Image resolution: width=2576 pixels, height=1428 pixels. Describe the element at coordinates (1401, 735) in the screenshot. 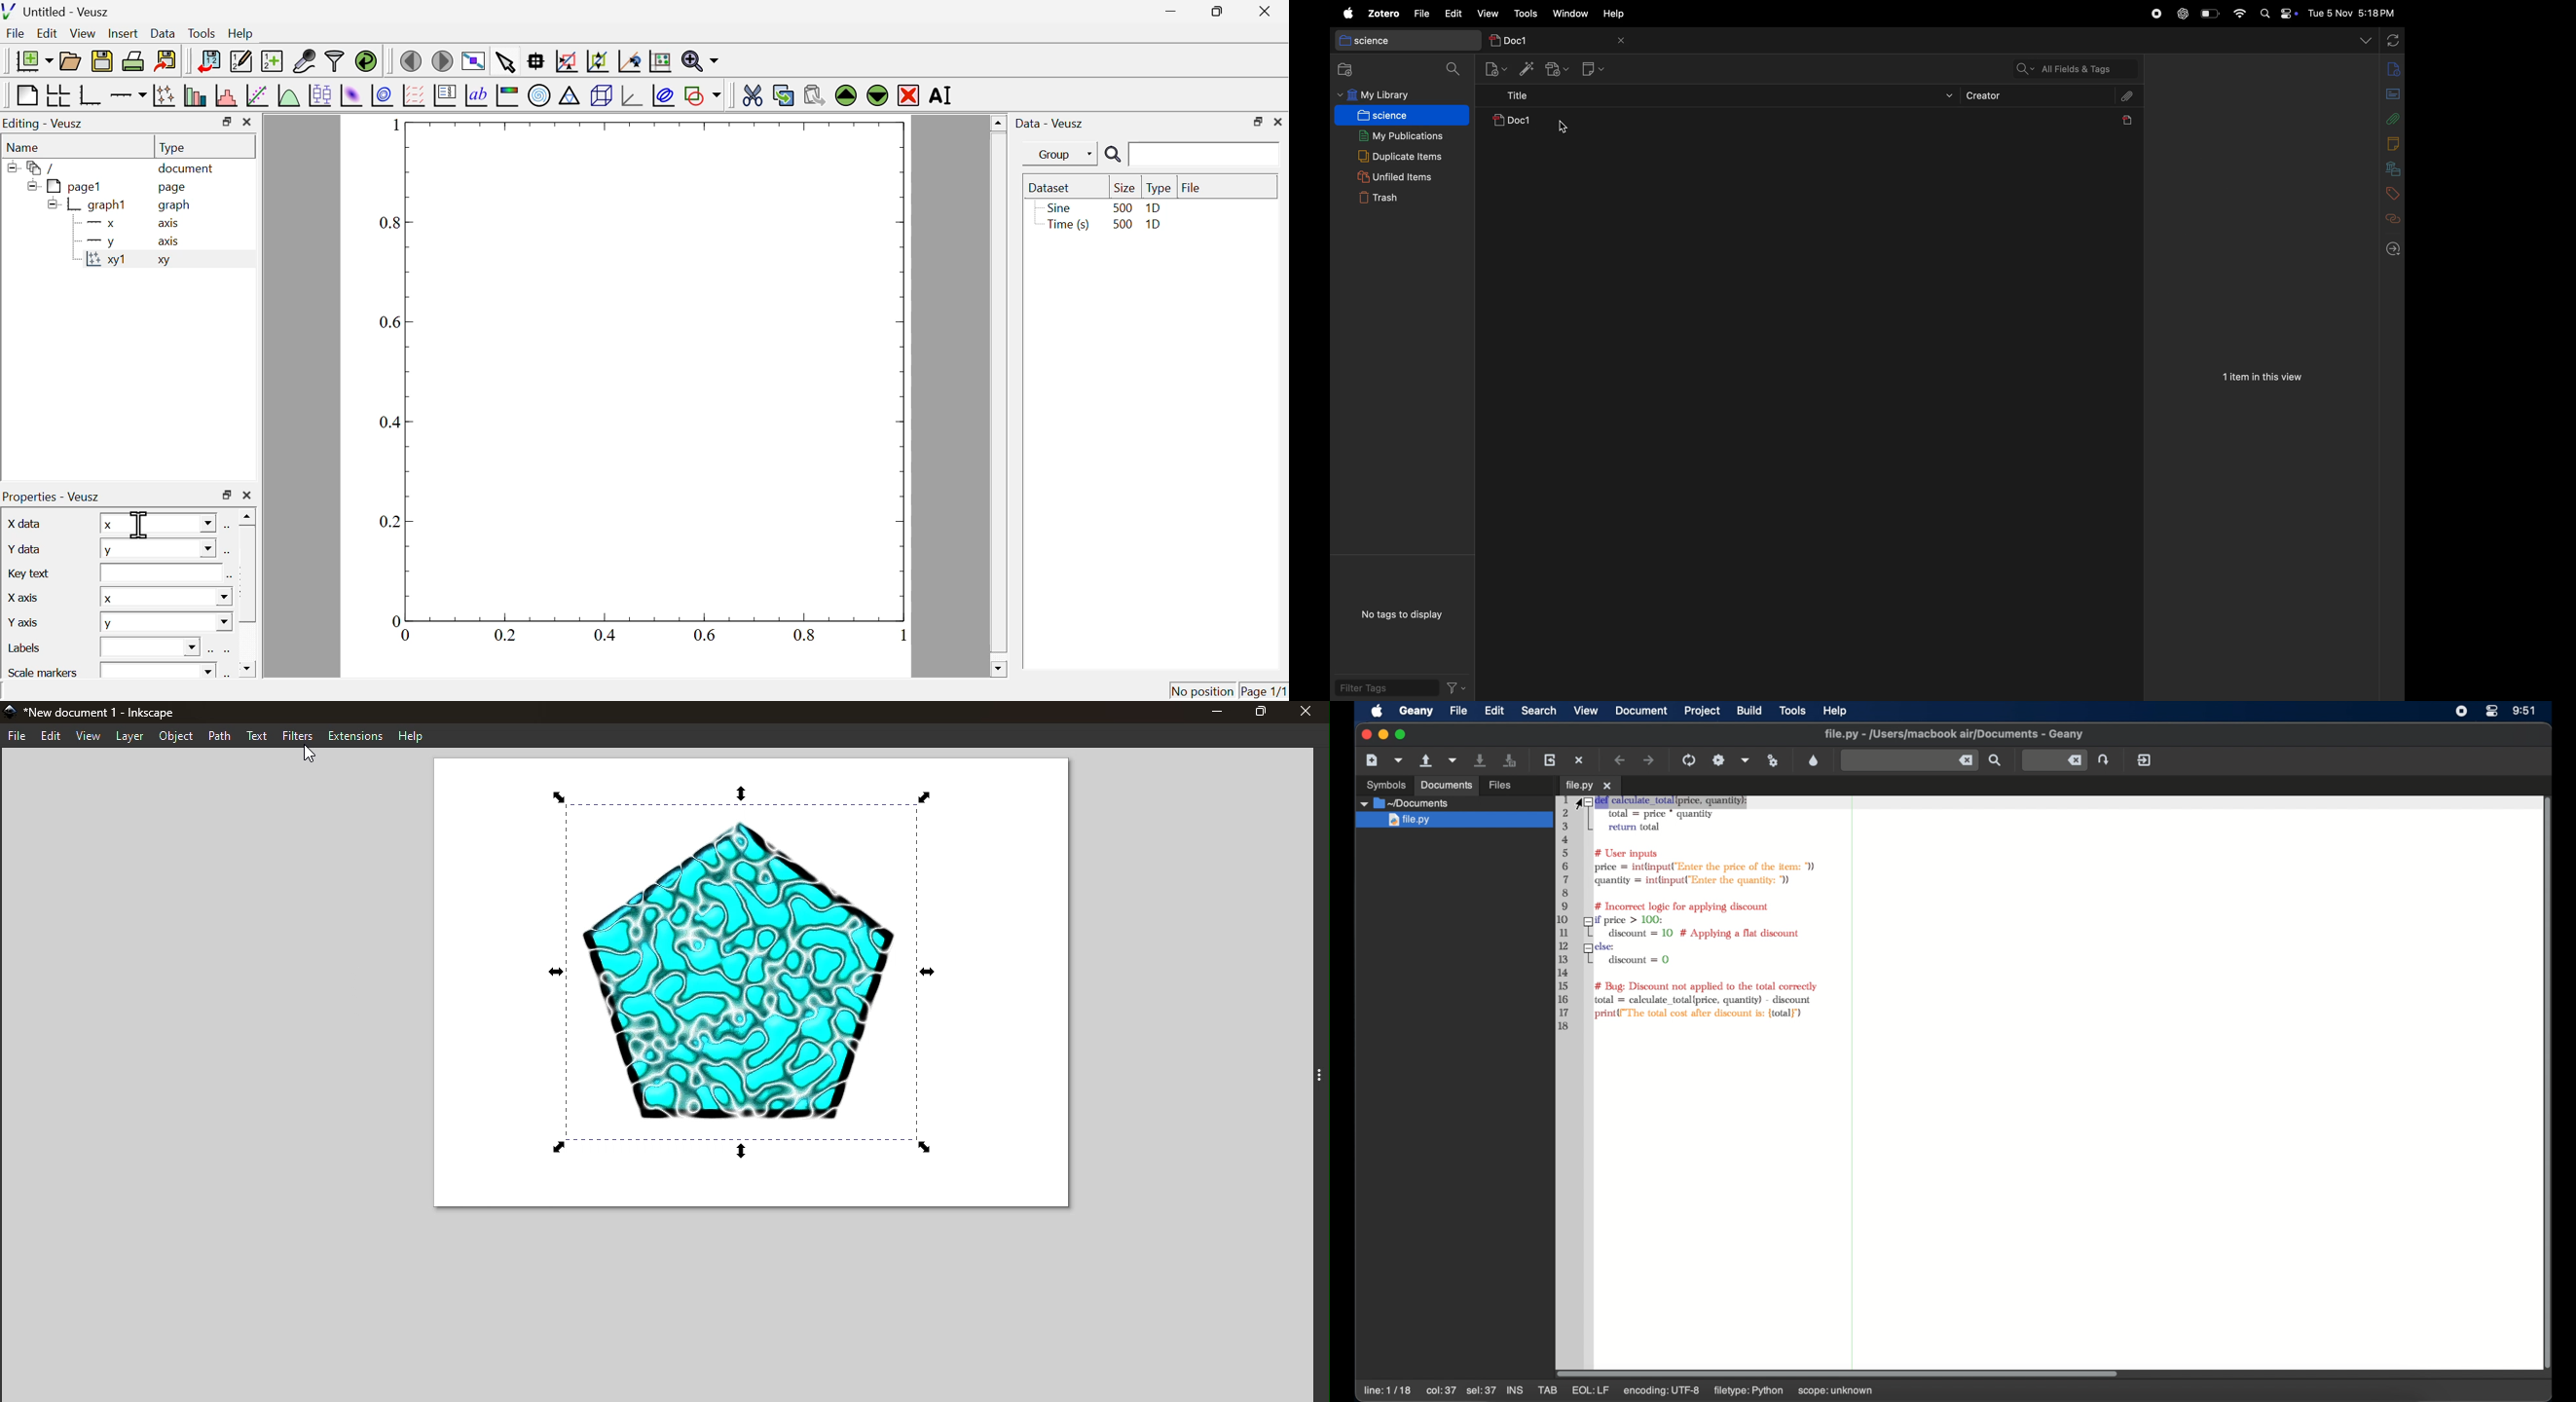

I see `maximize` at that location.